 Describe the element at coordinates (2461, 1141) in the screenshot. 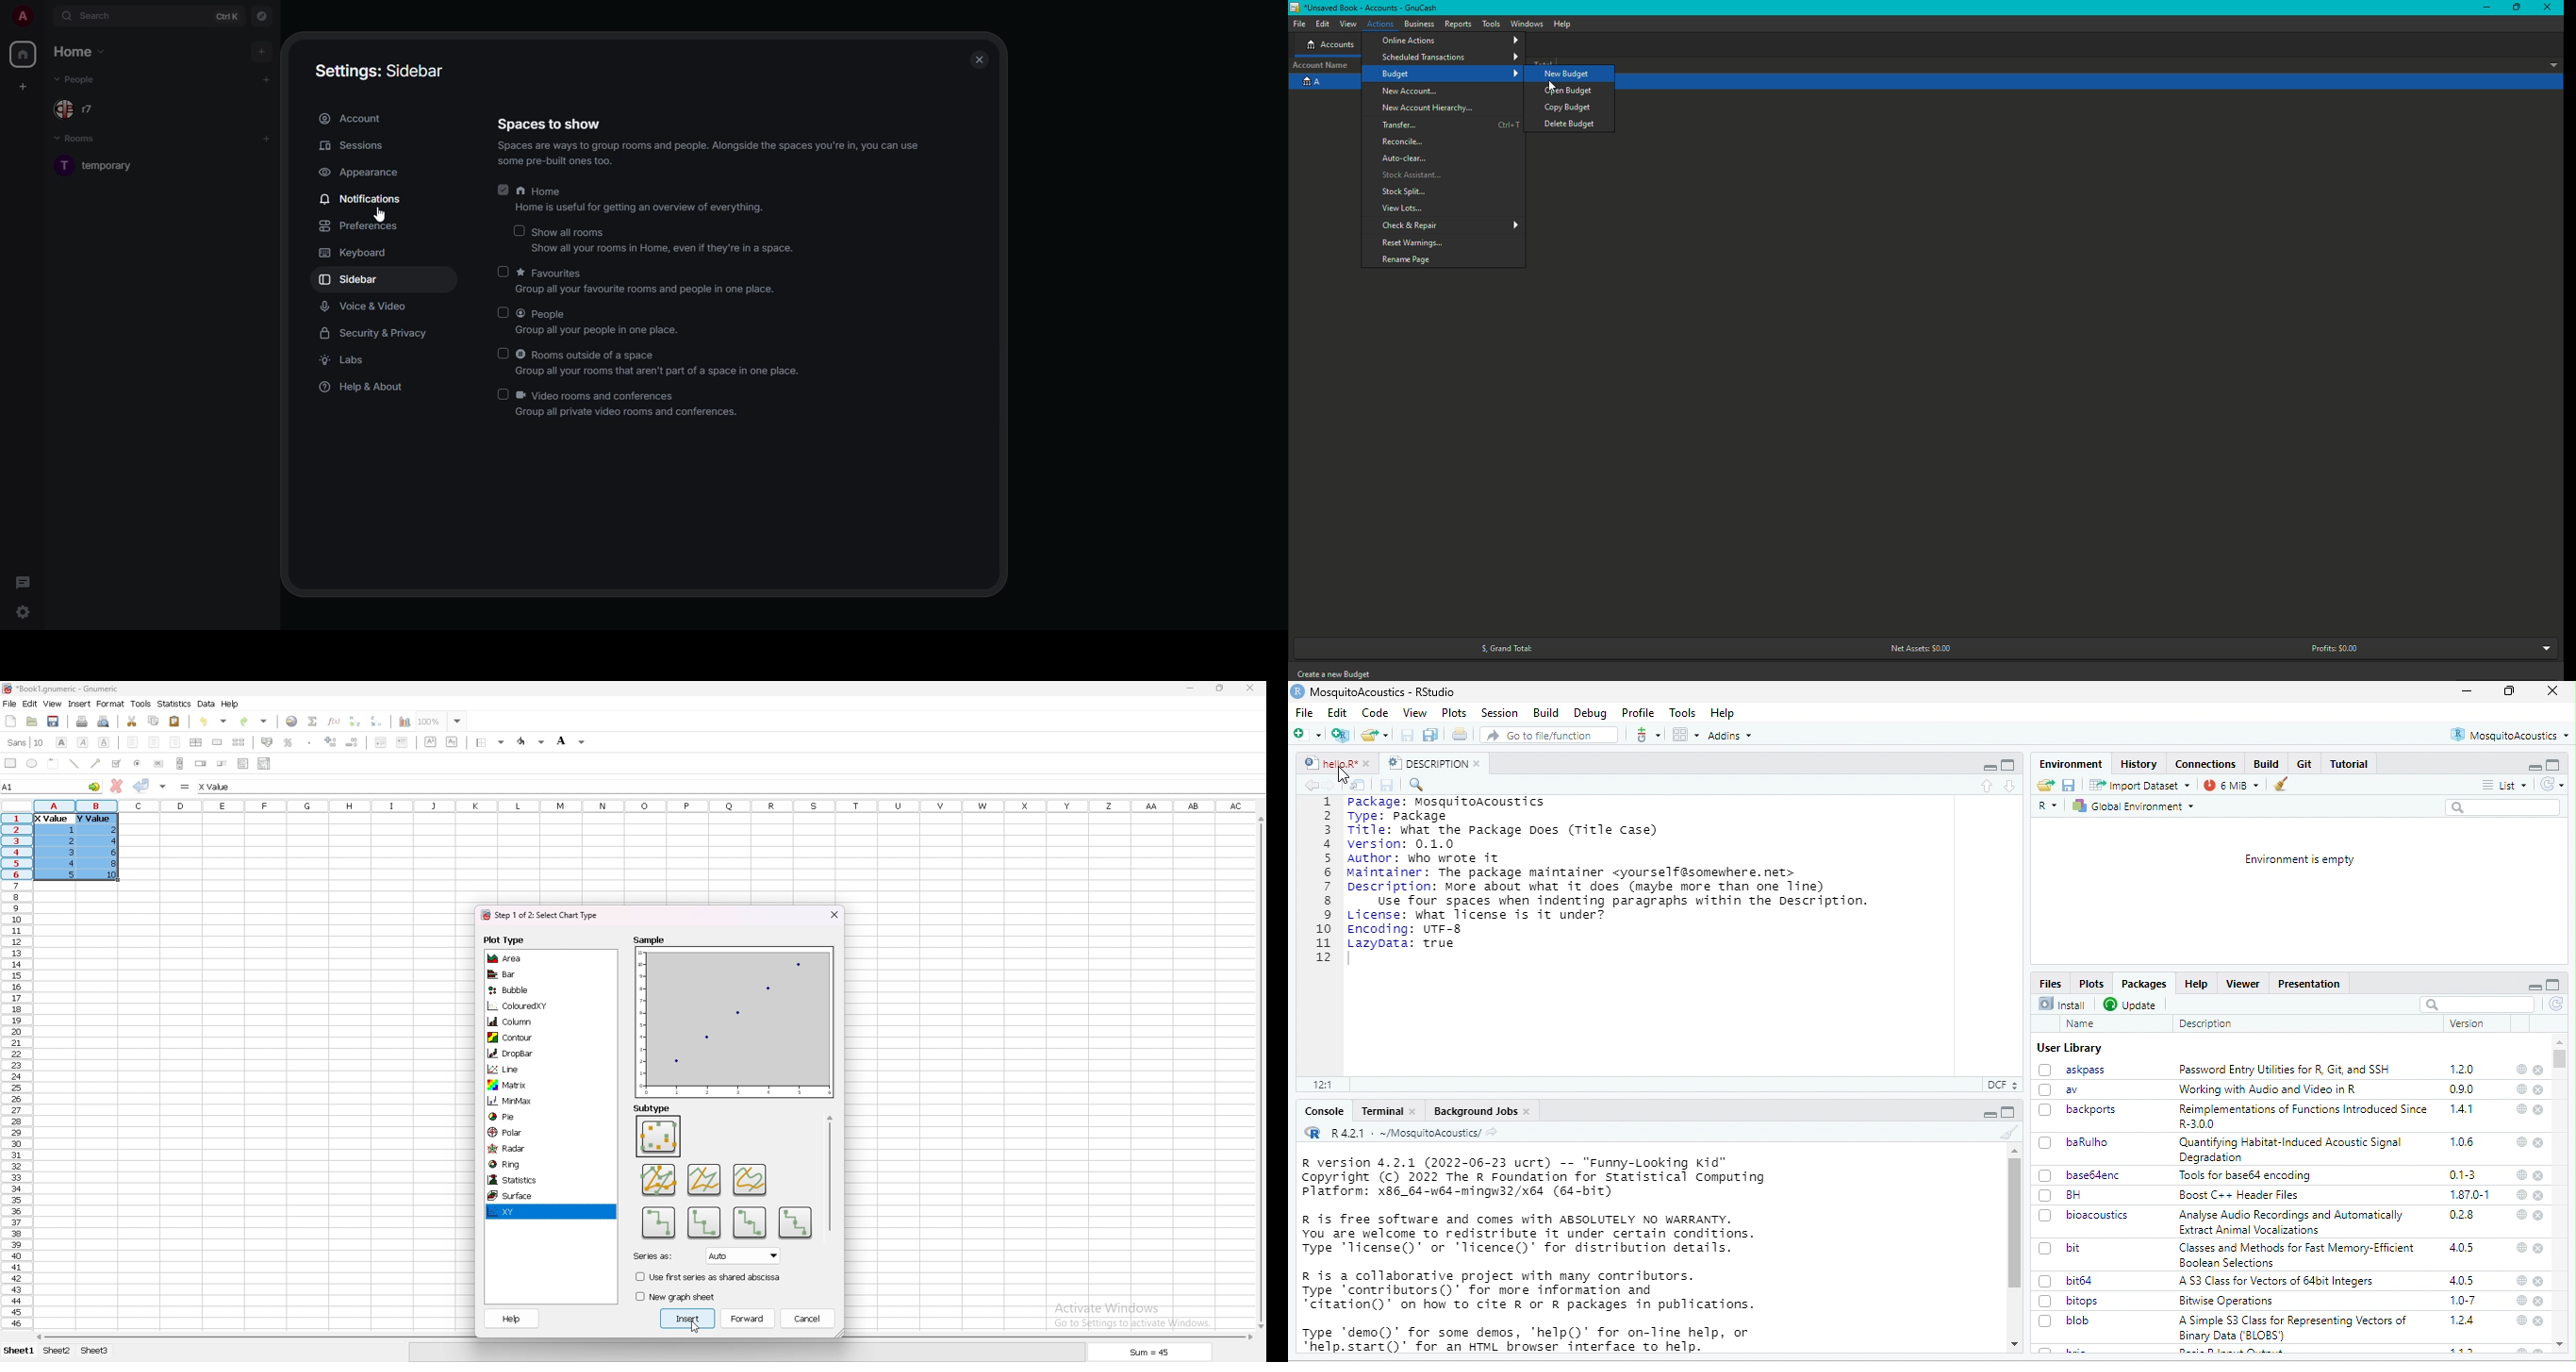

I see `1.0.6` at that location.